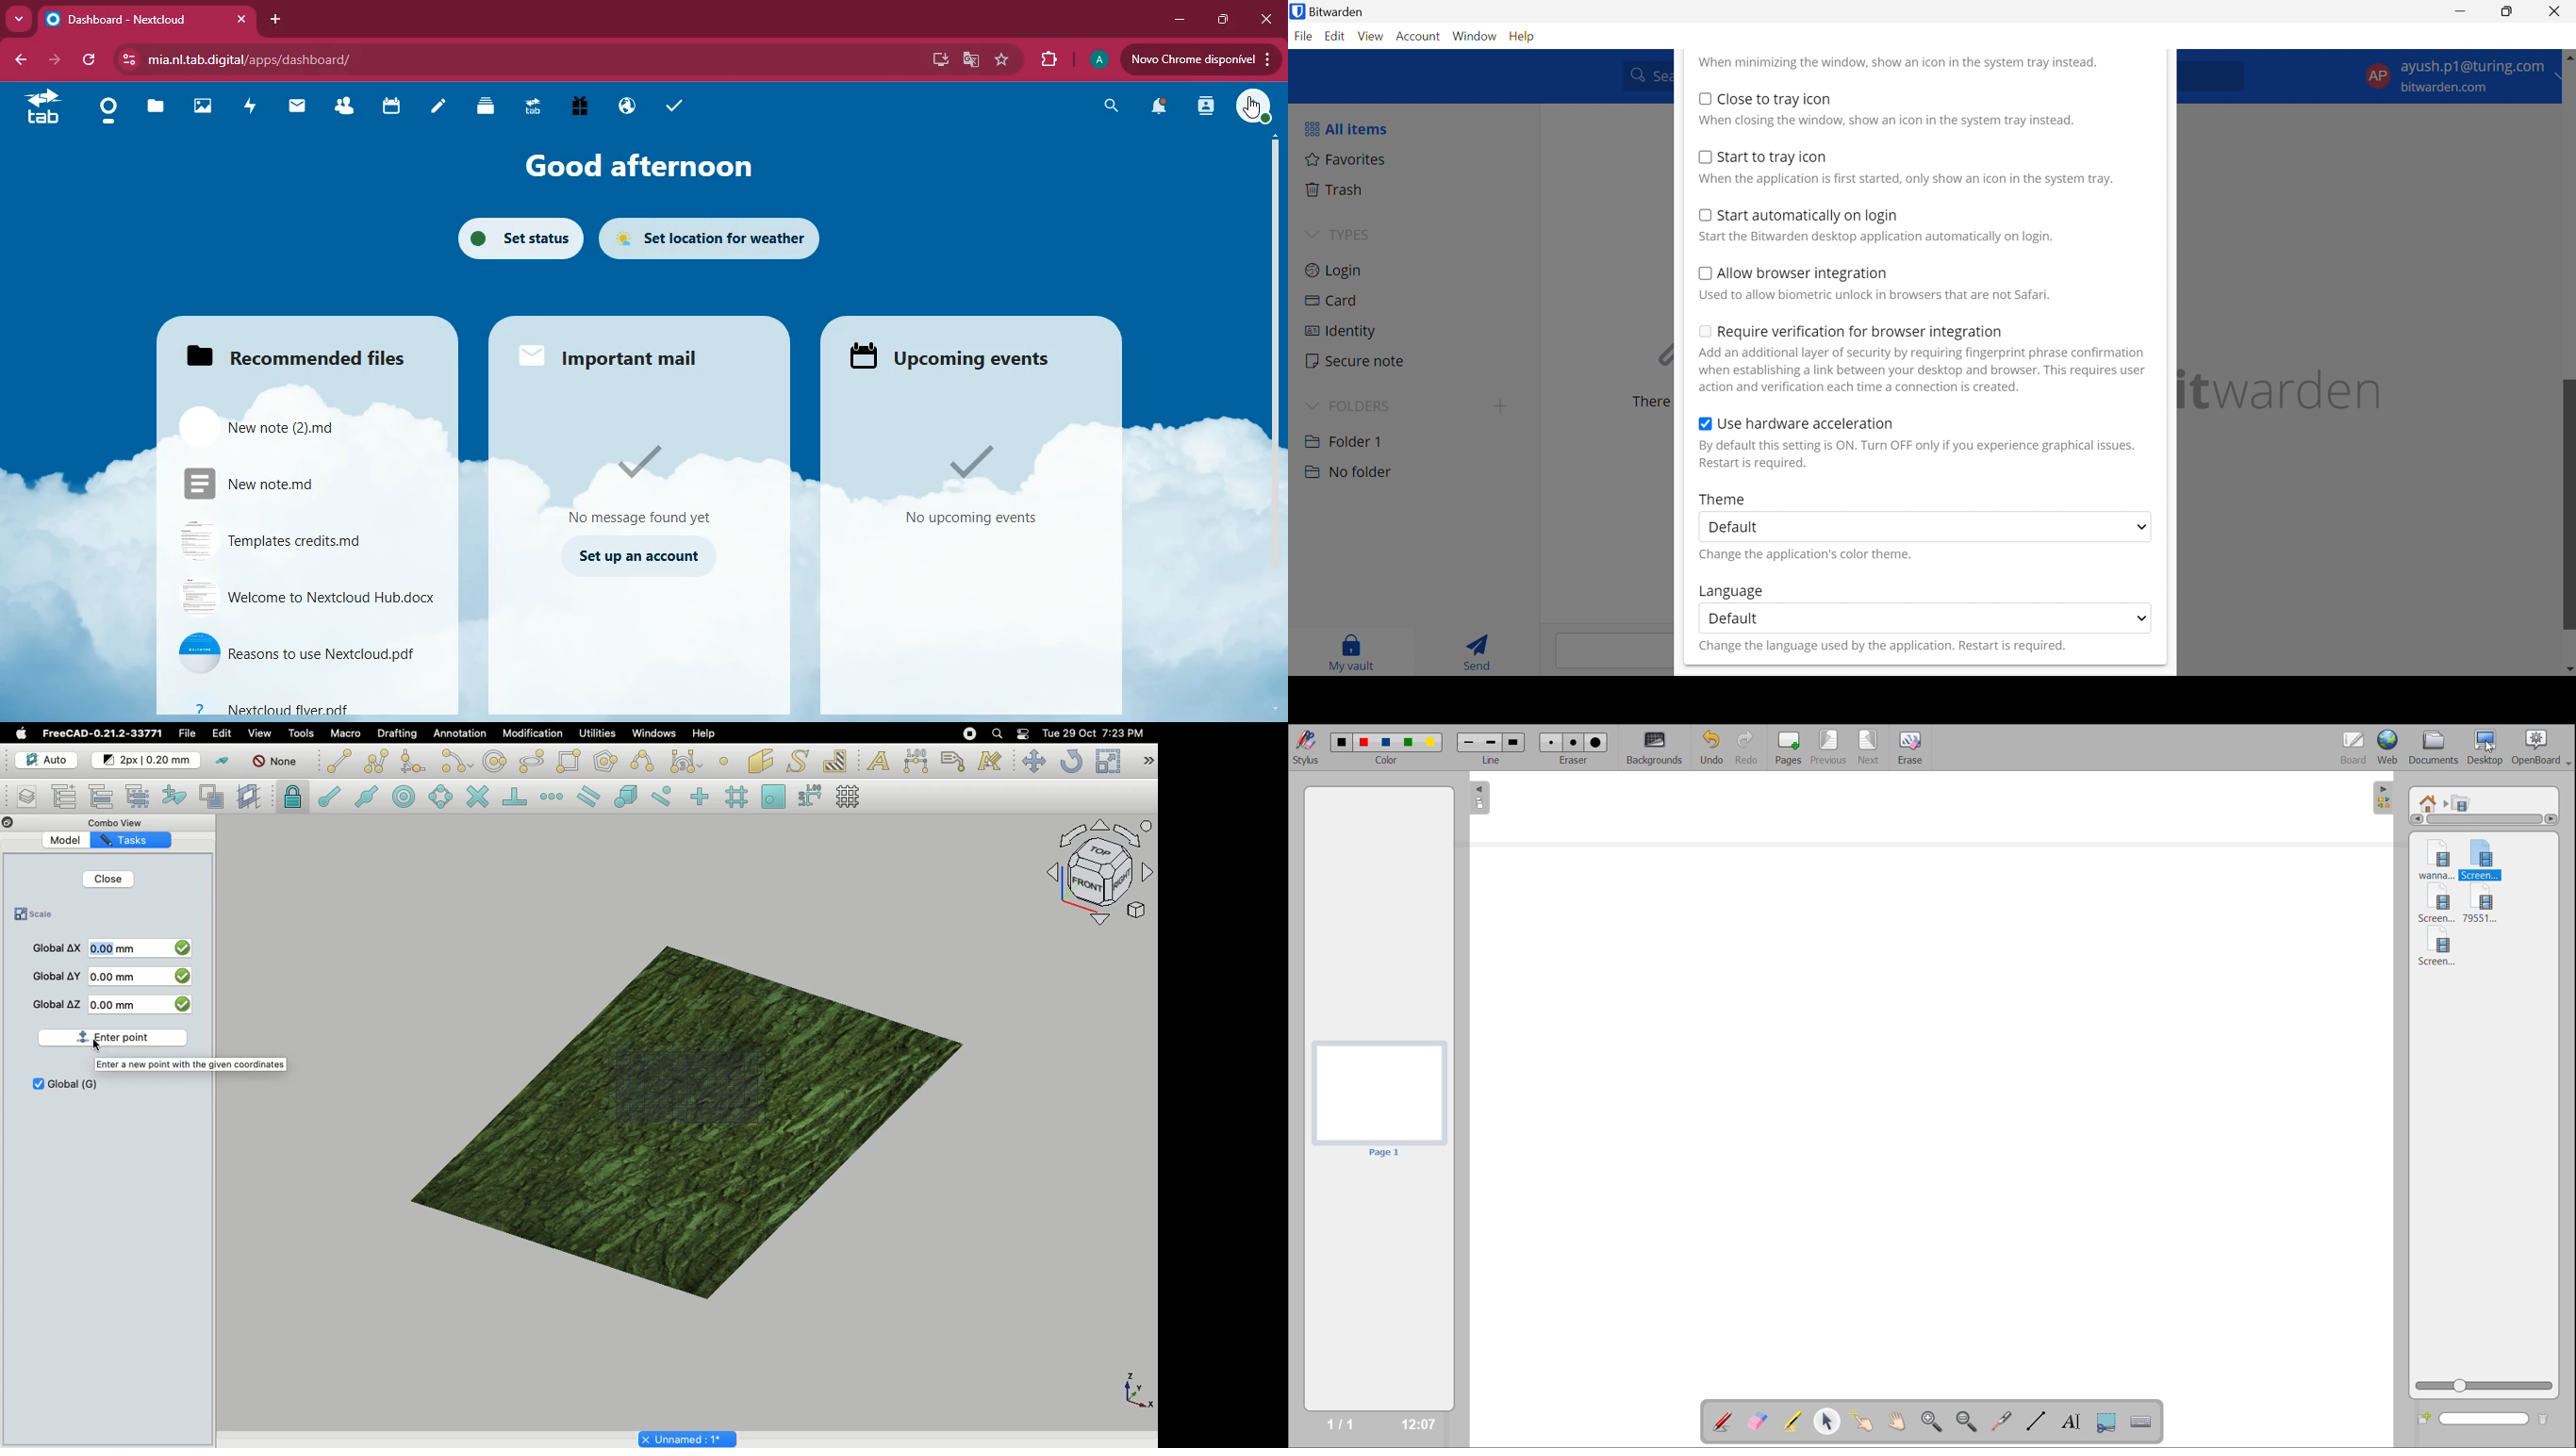  I want to click on interact with items, so click(1867, 1424).